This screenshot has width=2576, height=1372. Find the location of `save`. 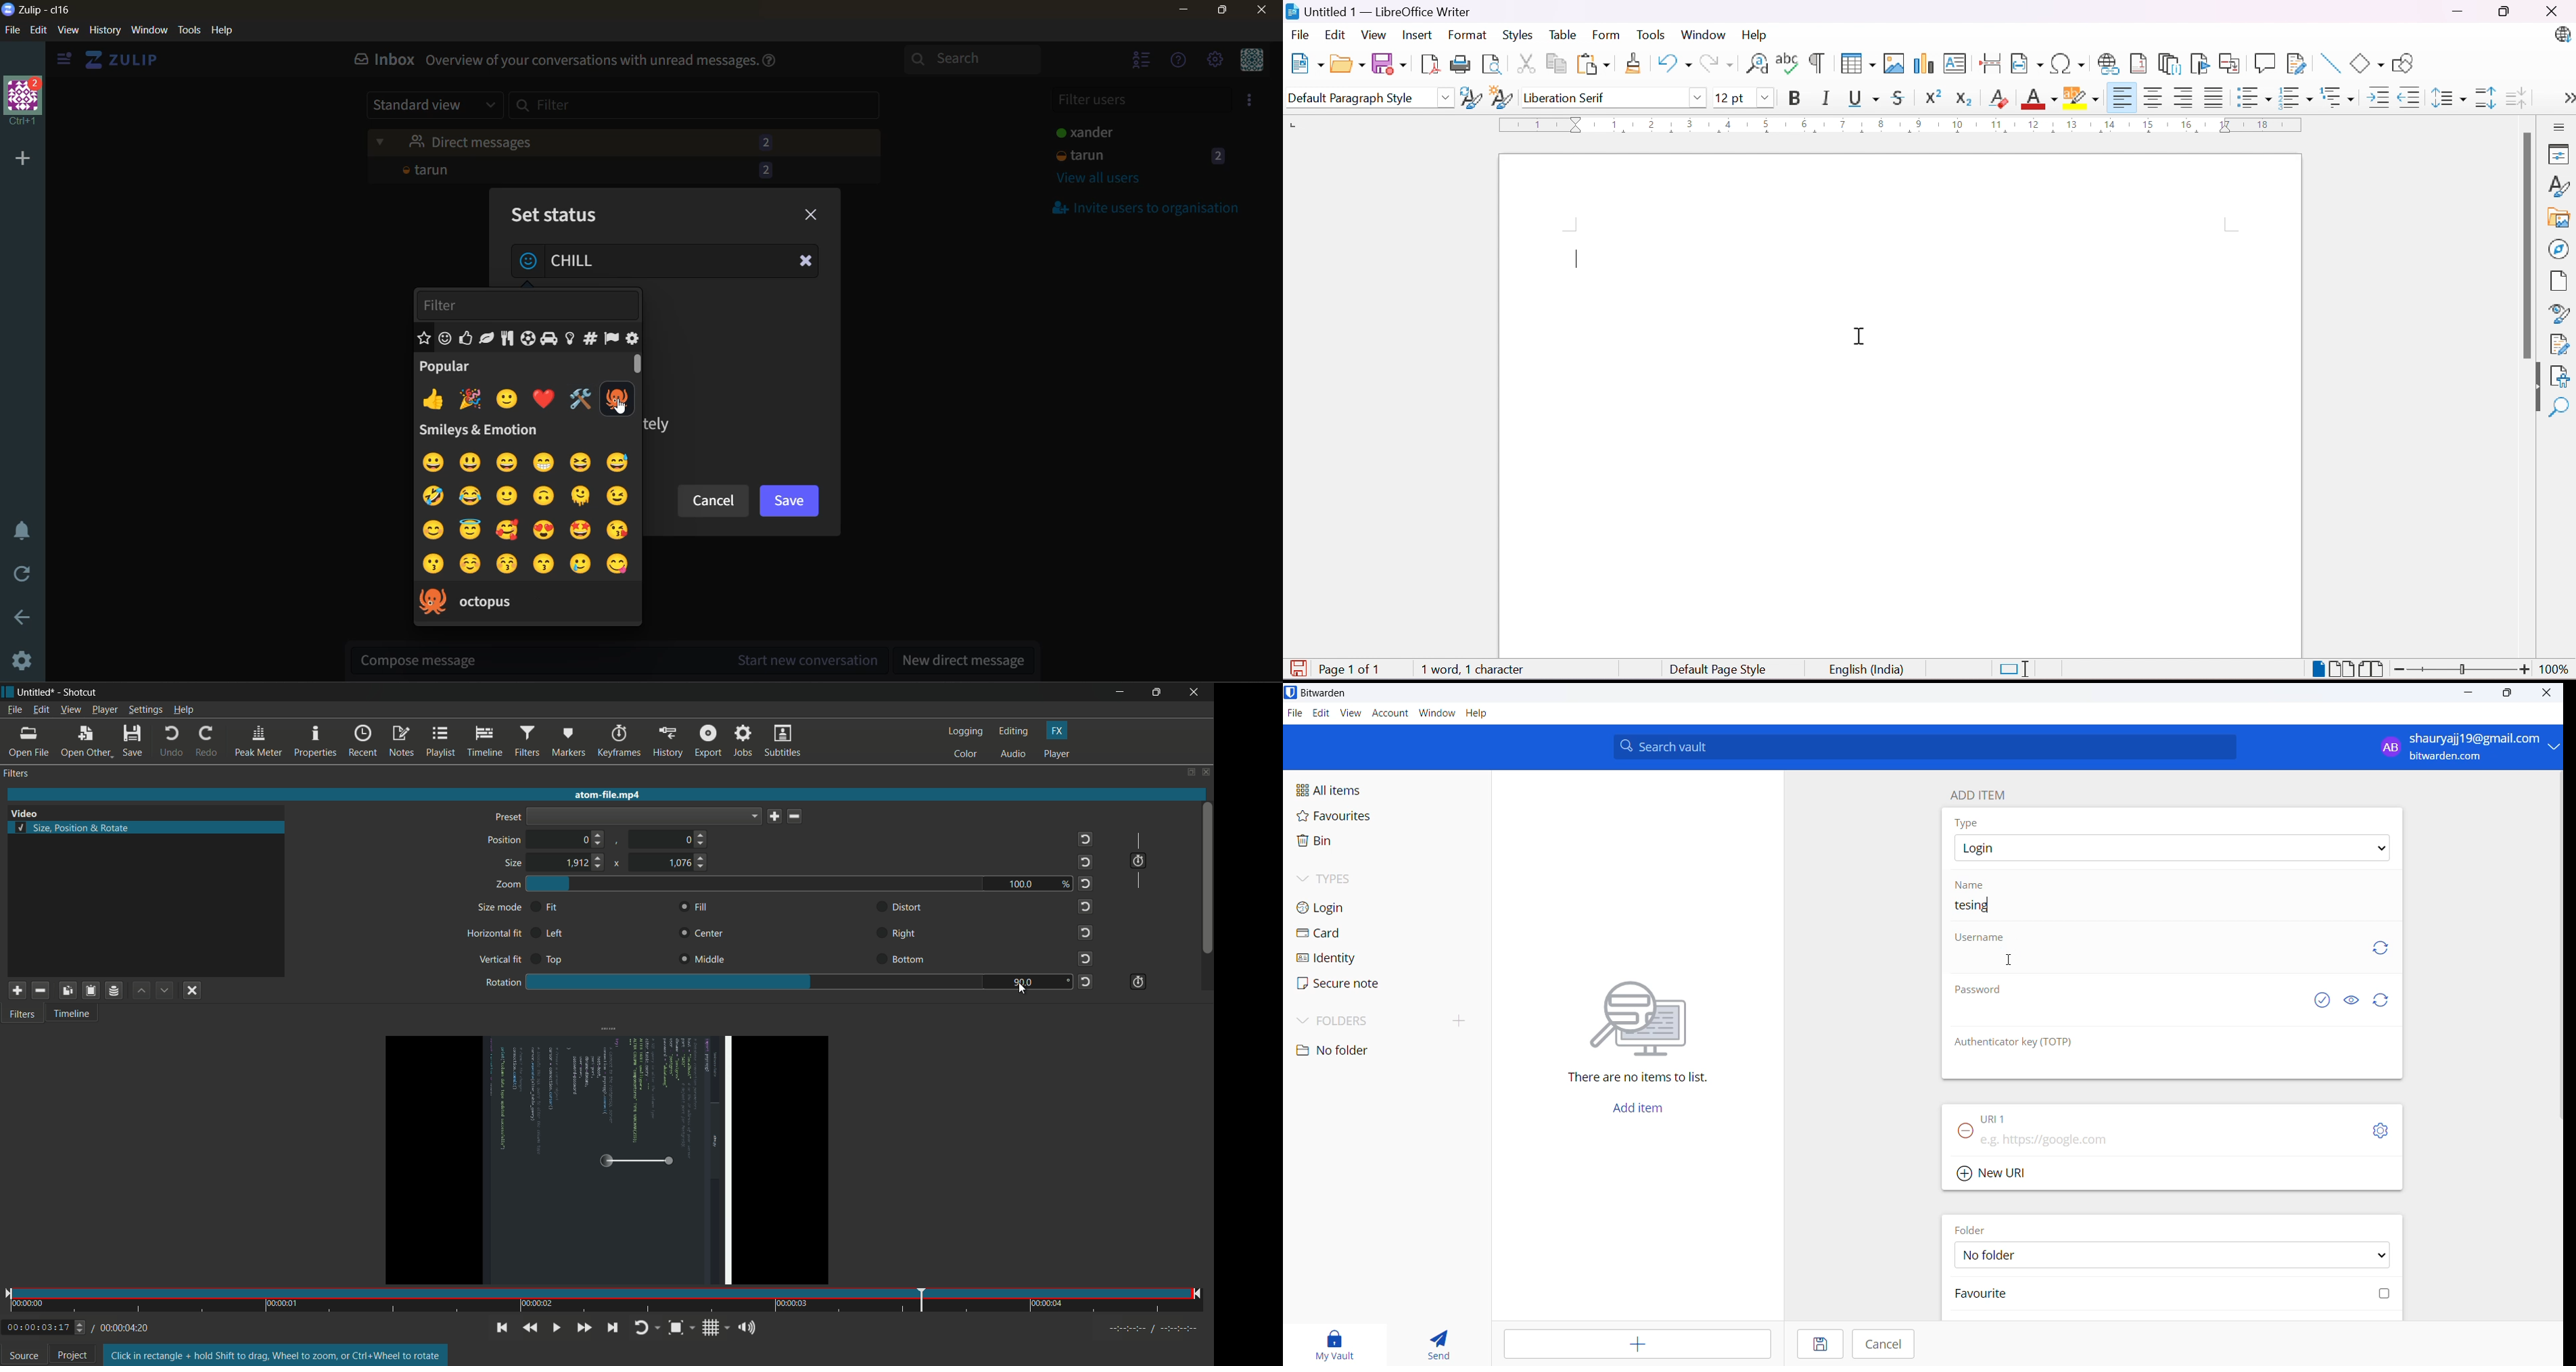

save is located at coordinates (792, 500).